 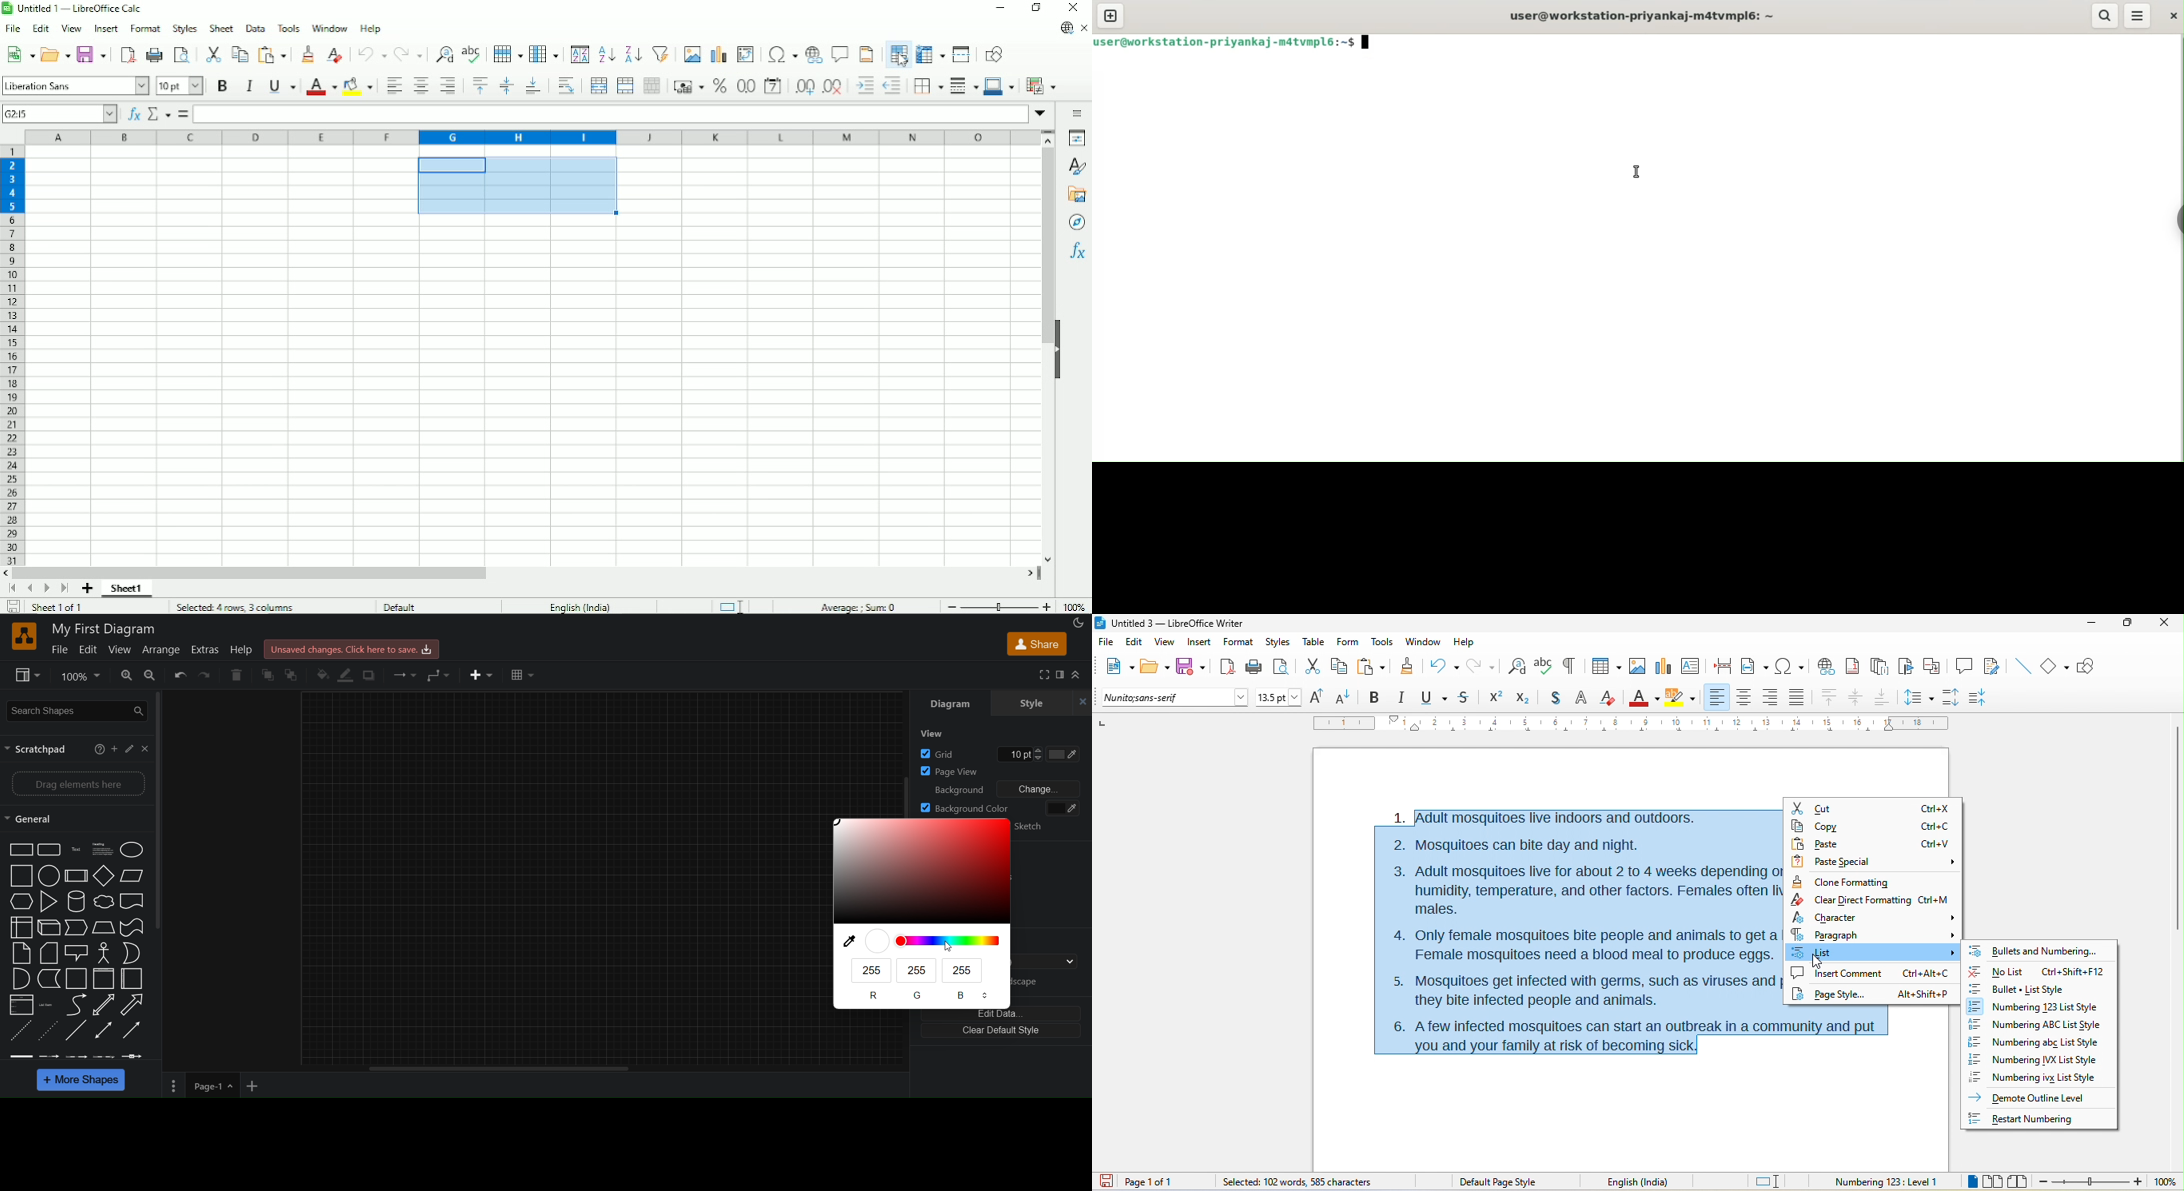 I want to click on add, so click(x=115, y=750).